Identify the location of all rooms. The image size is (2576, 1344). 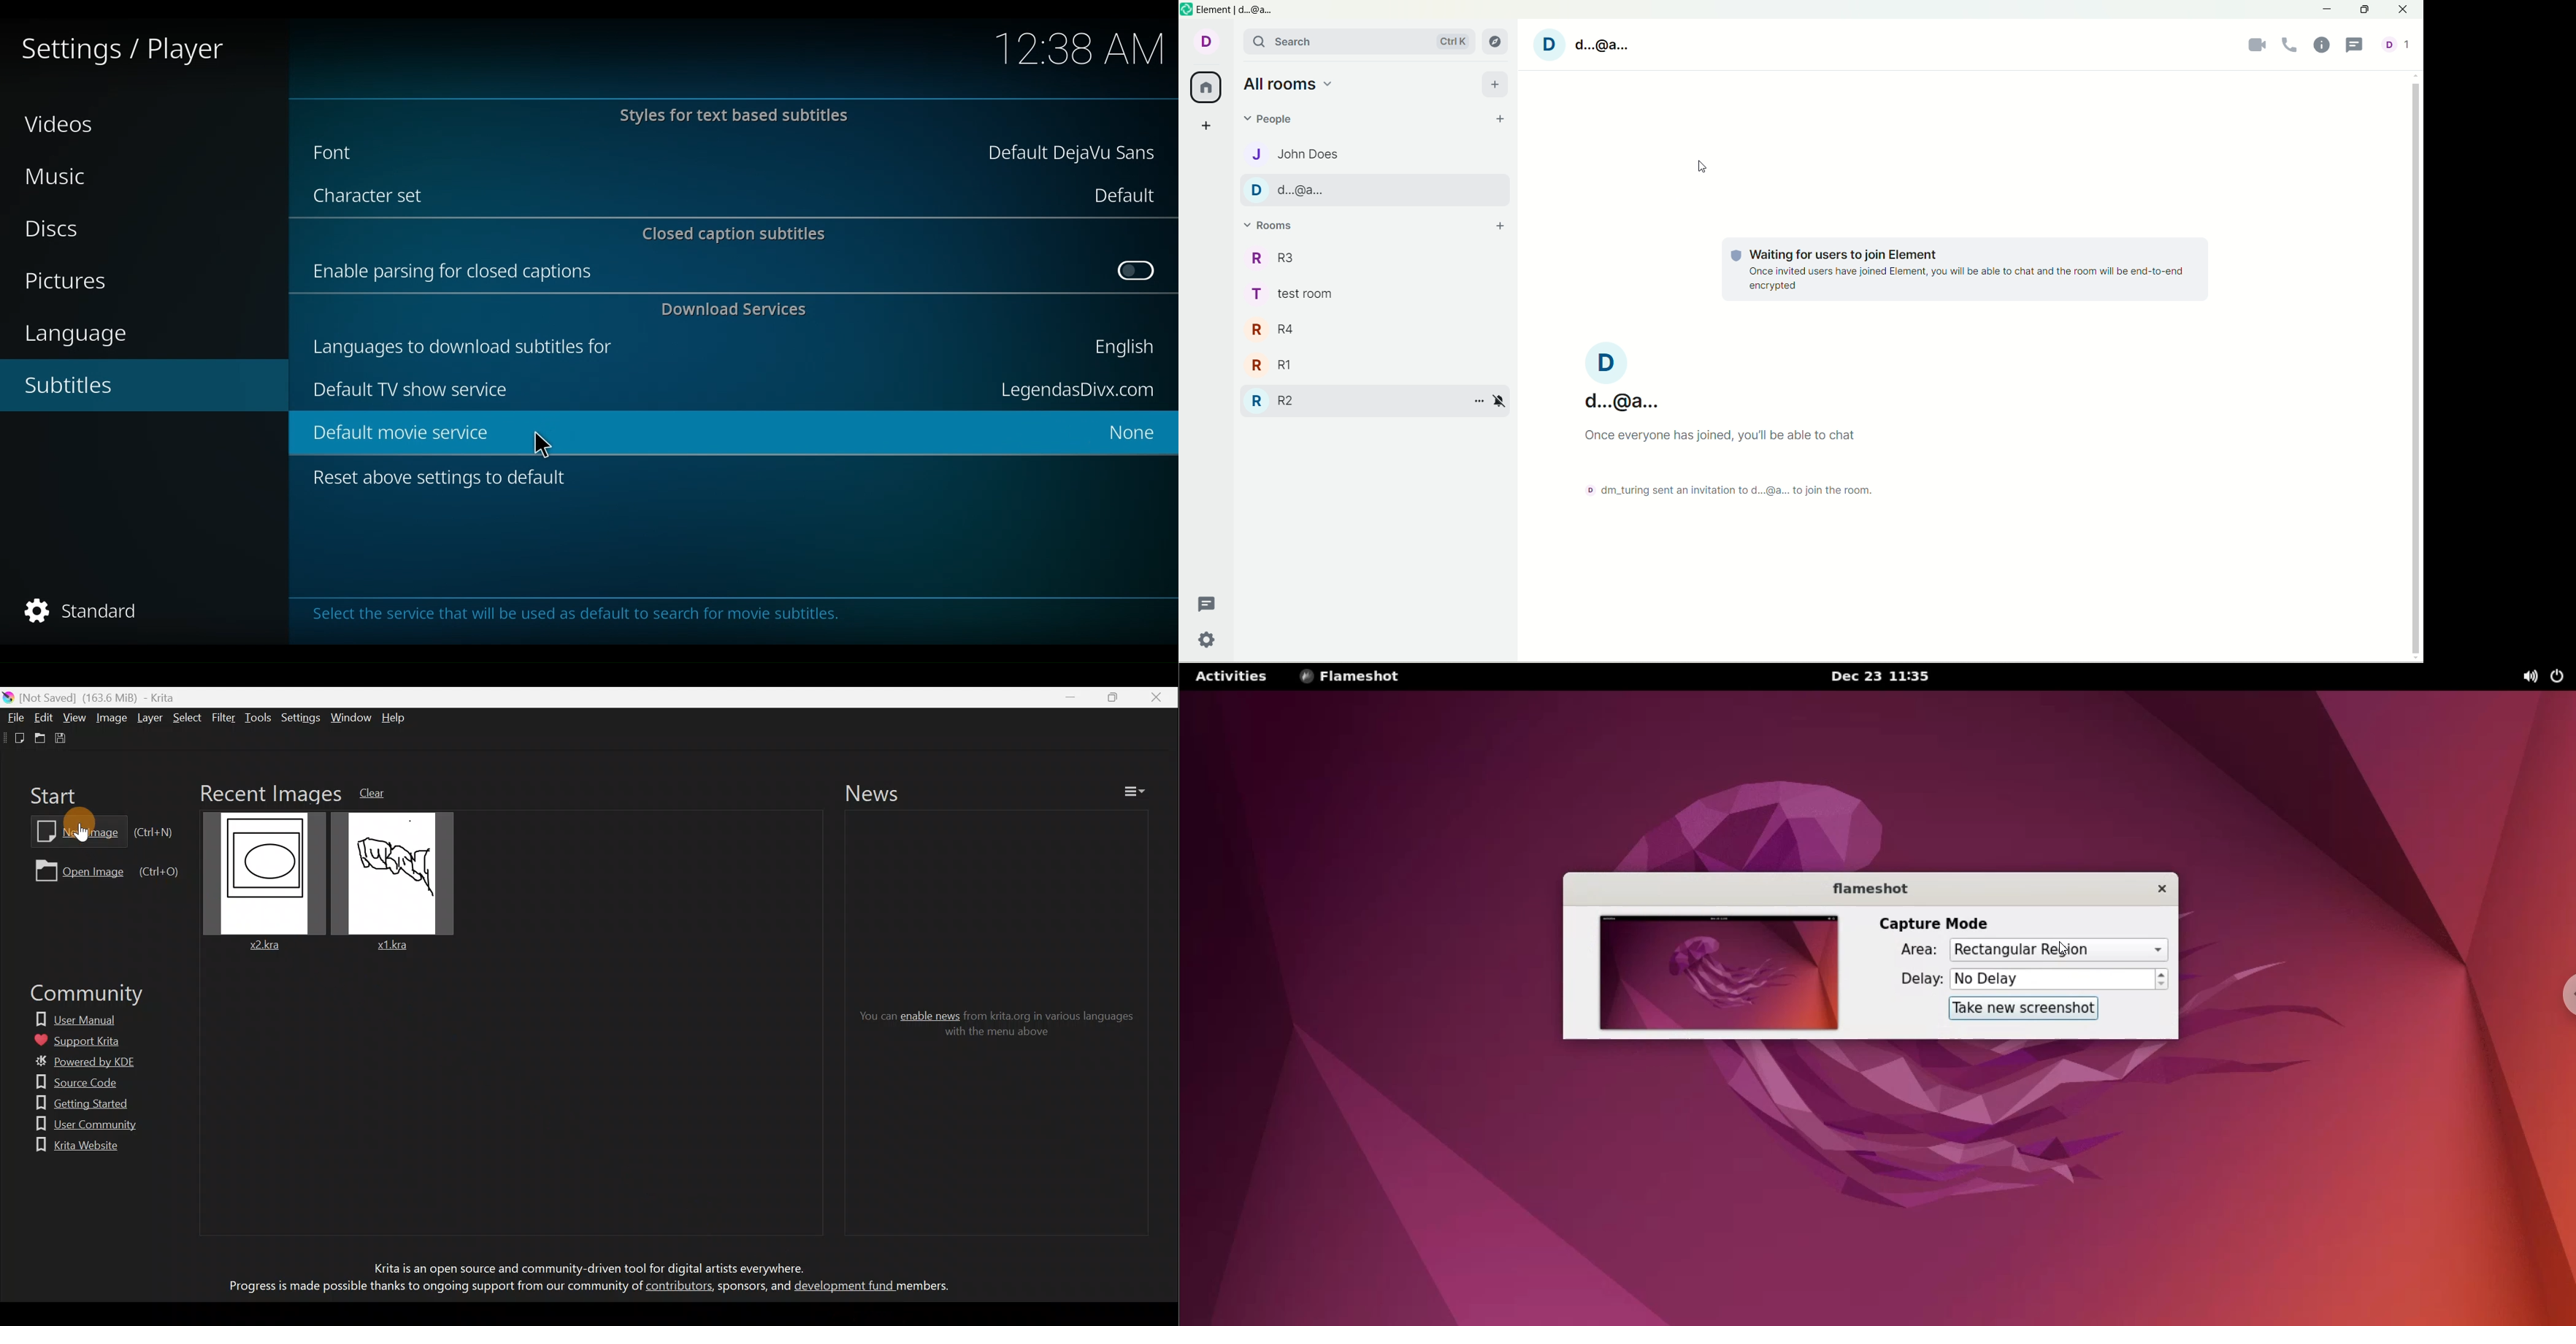
(1289, 84).